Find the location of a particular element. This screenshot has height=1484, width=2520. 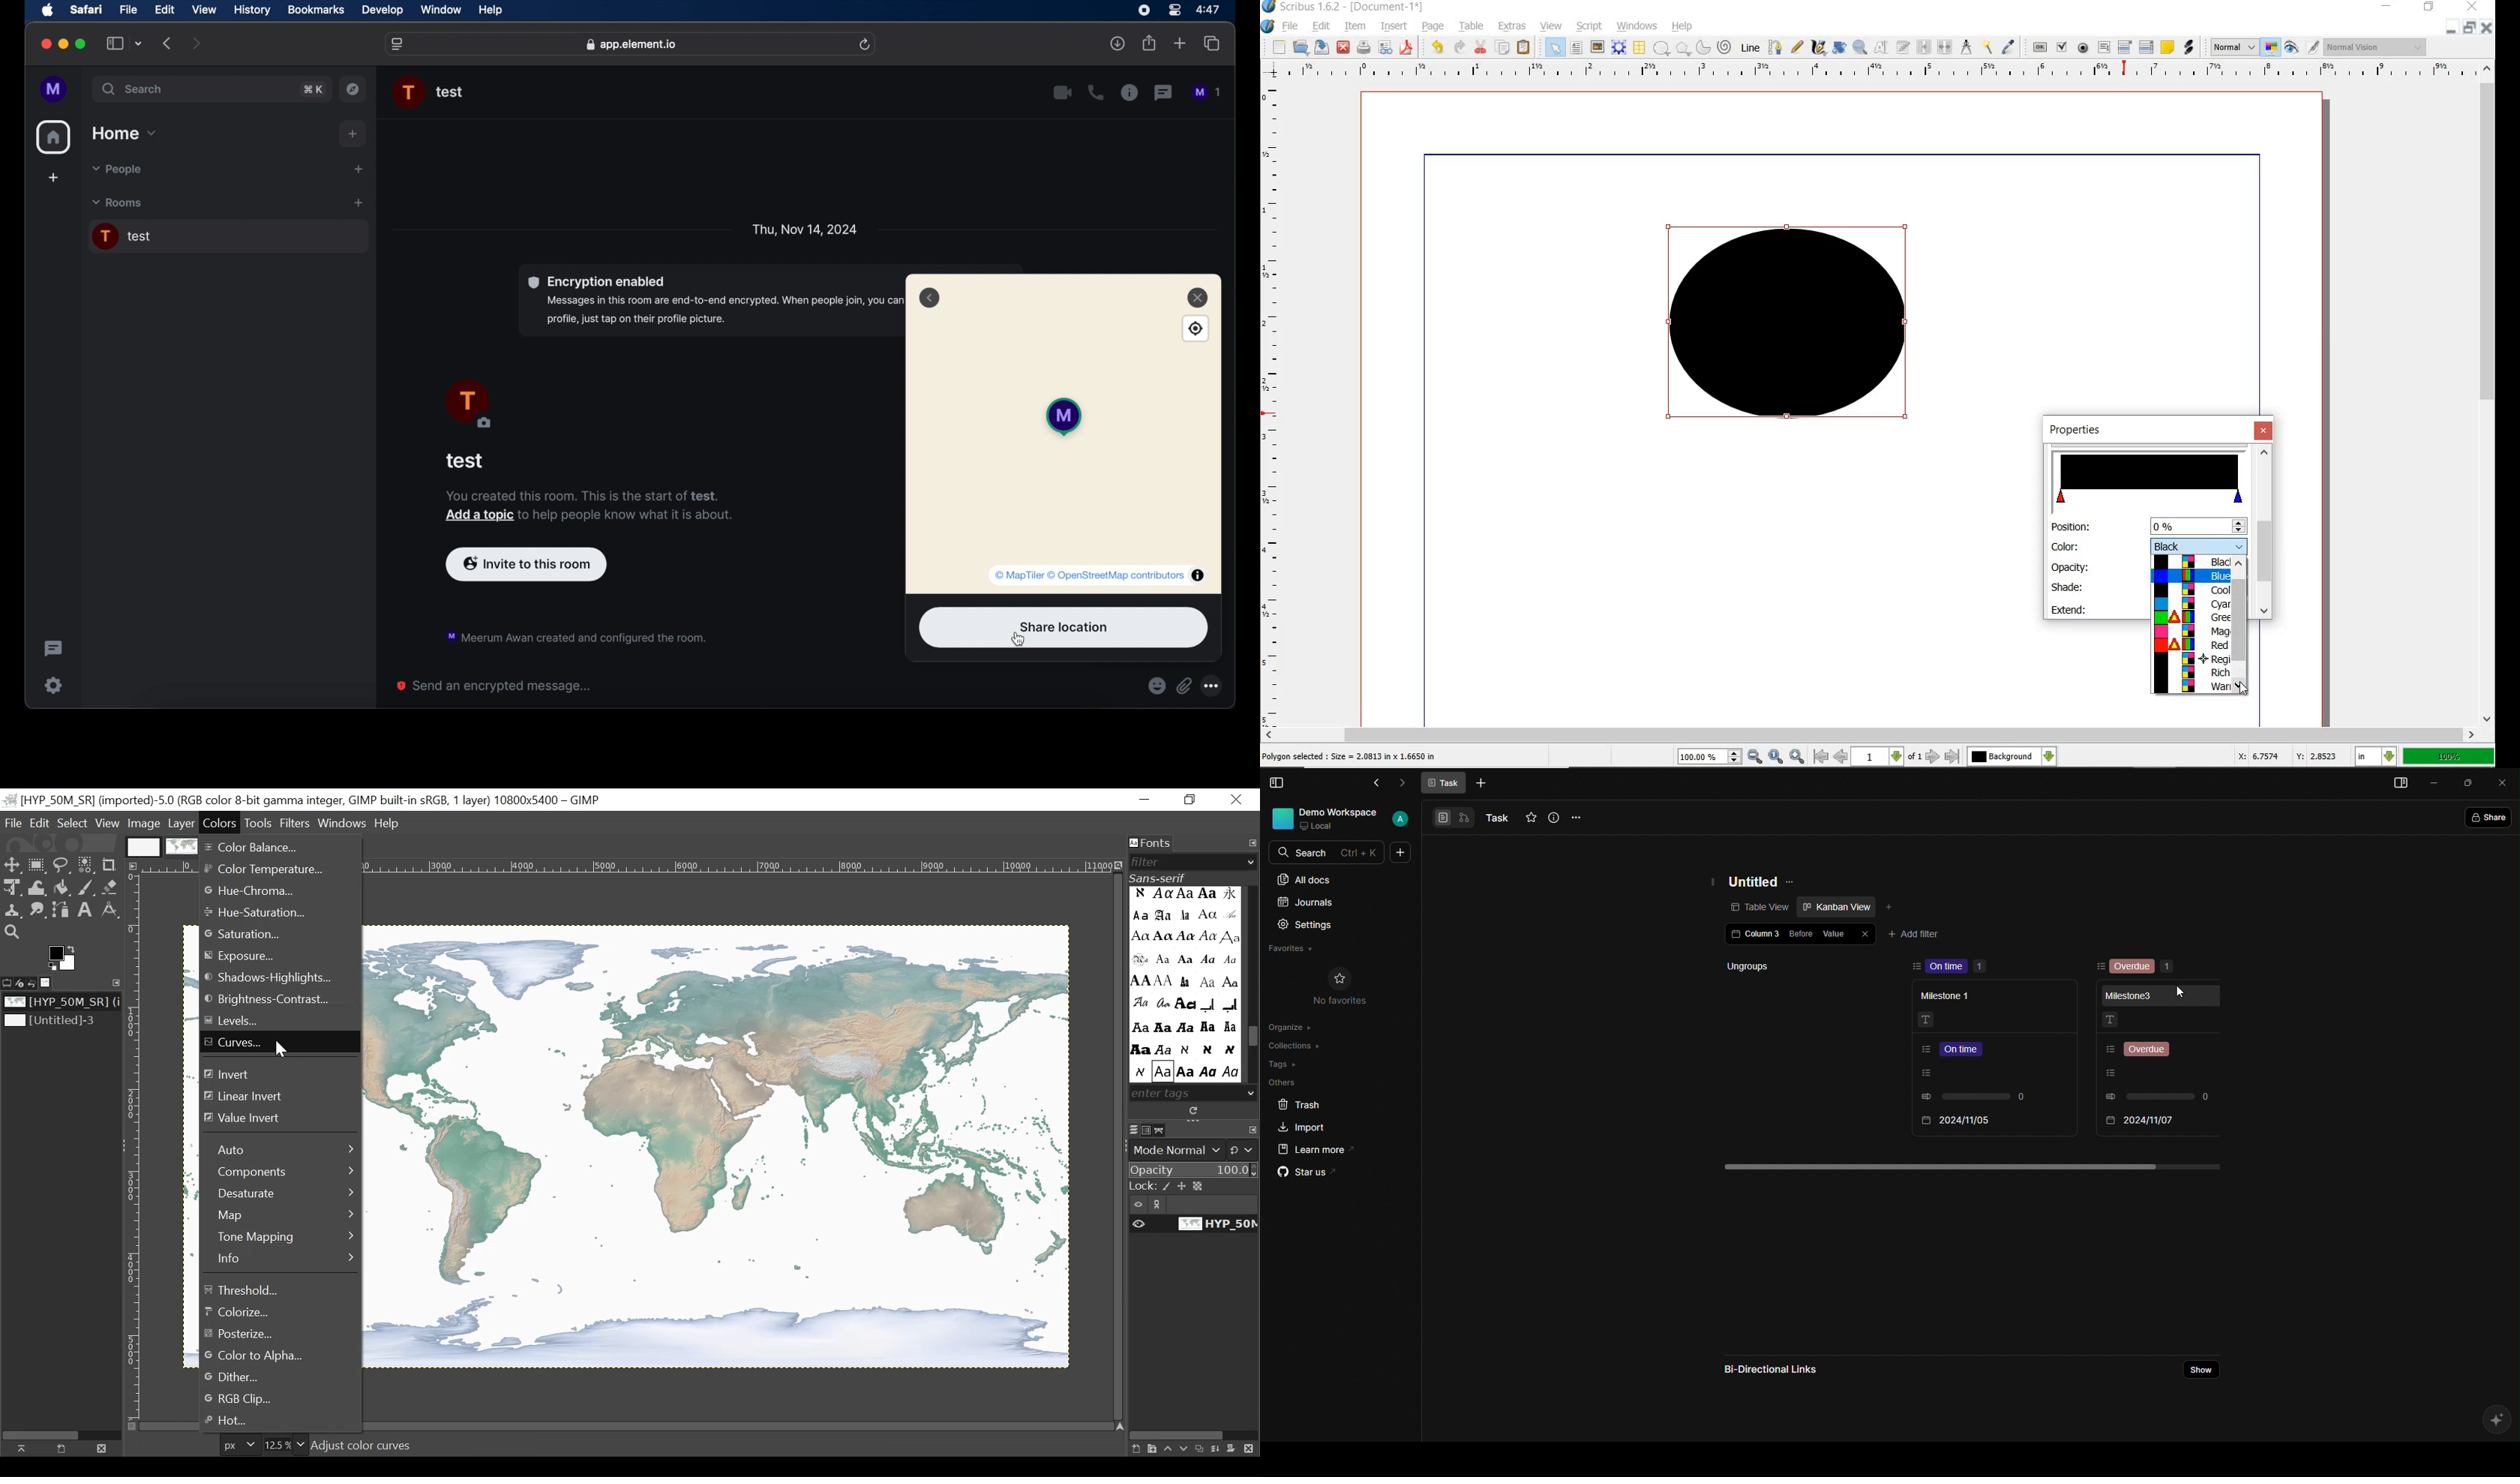

RENDER FRAME is located at coordinates (1618, 47).